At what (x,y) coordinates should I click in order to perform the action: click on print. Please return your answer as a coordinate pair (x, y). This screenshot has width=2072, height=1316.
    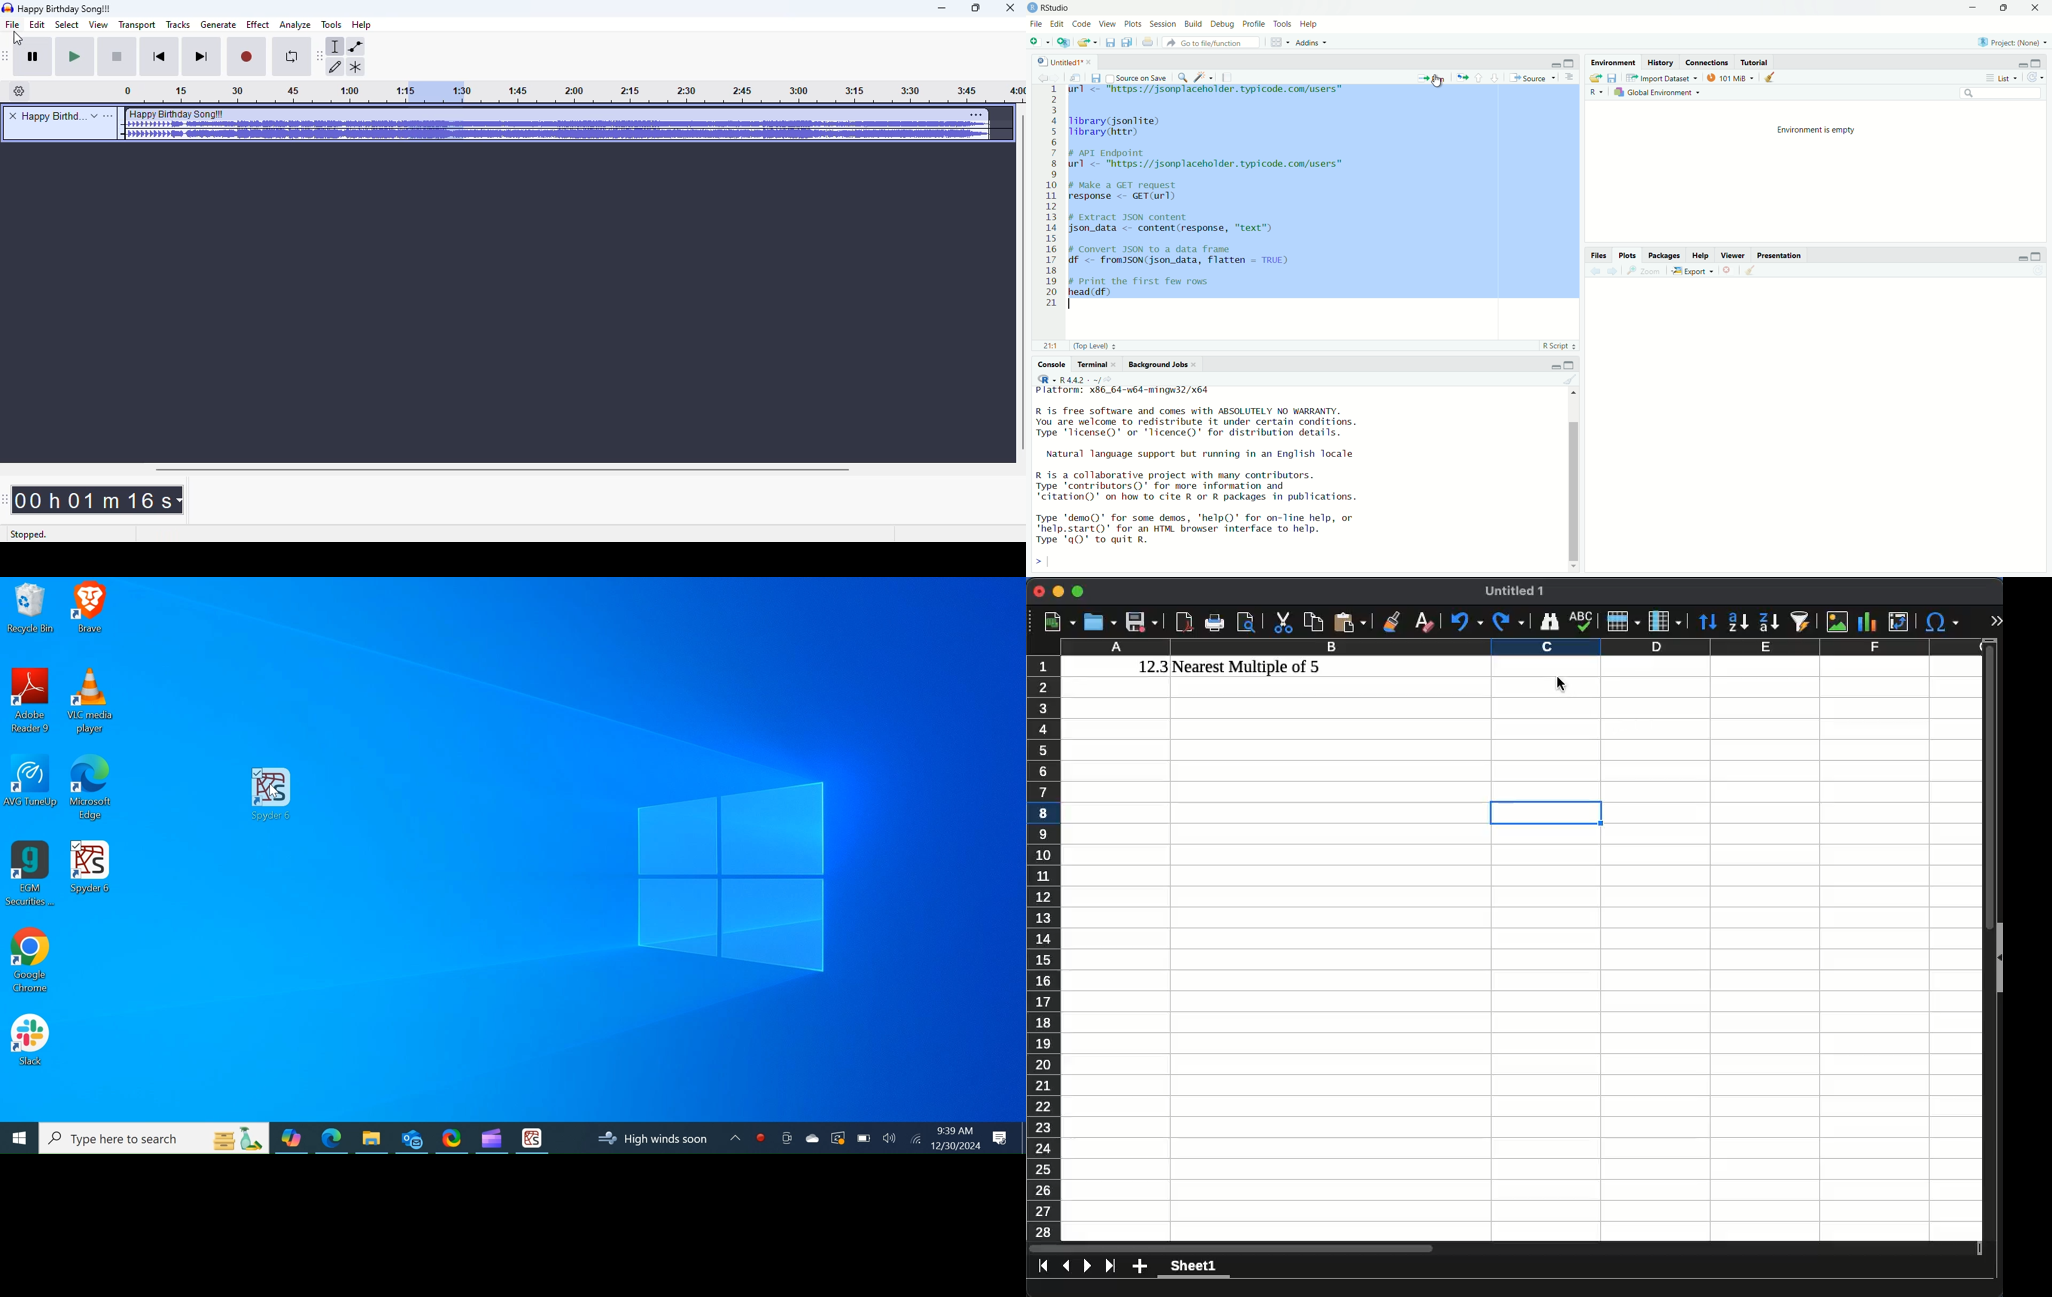
    Looking at the image, I should click on (1216, 623).